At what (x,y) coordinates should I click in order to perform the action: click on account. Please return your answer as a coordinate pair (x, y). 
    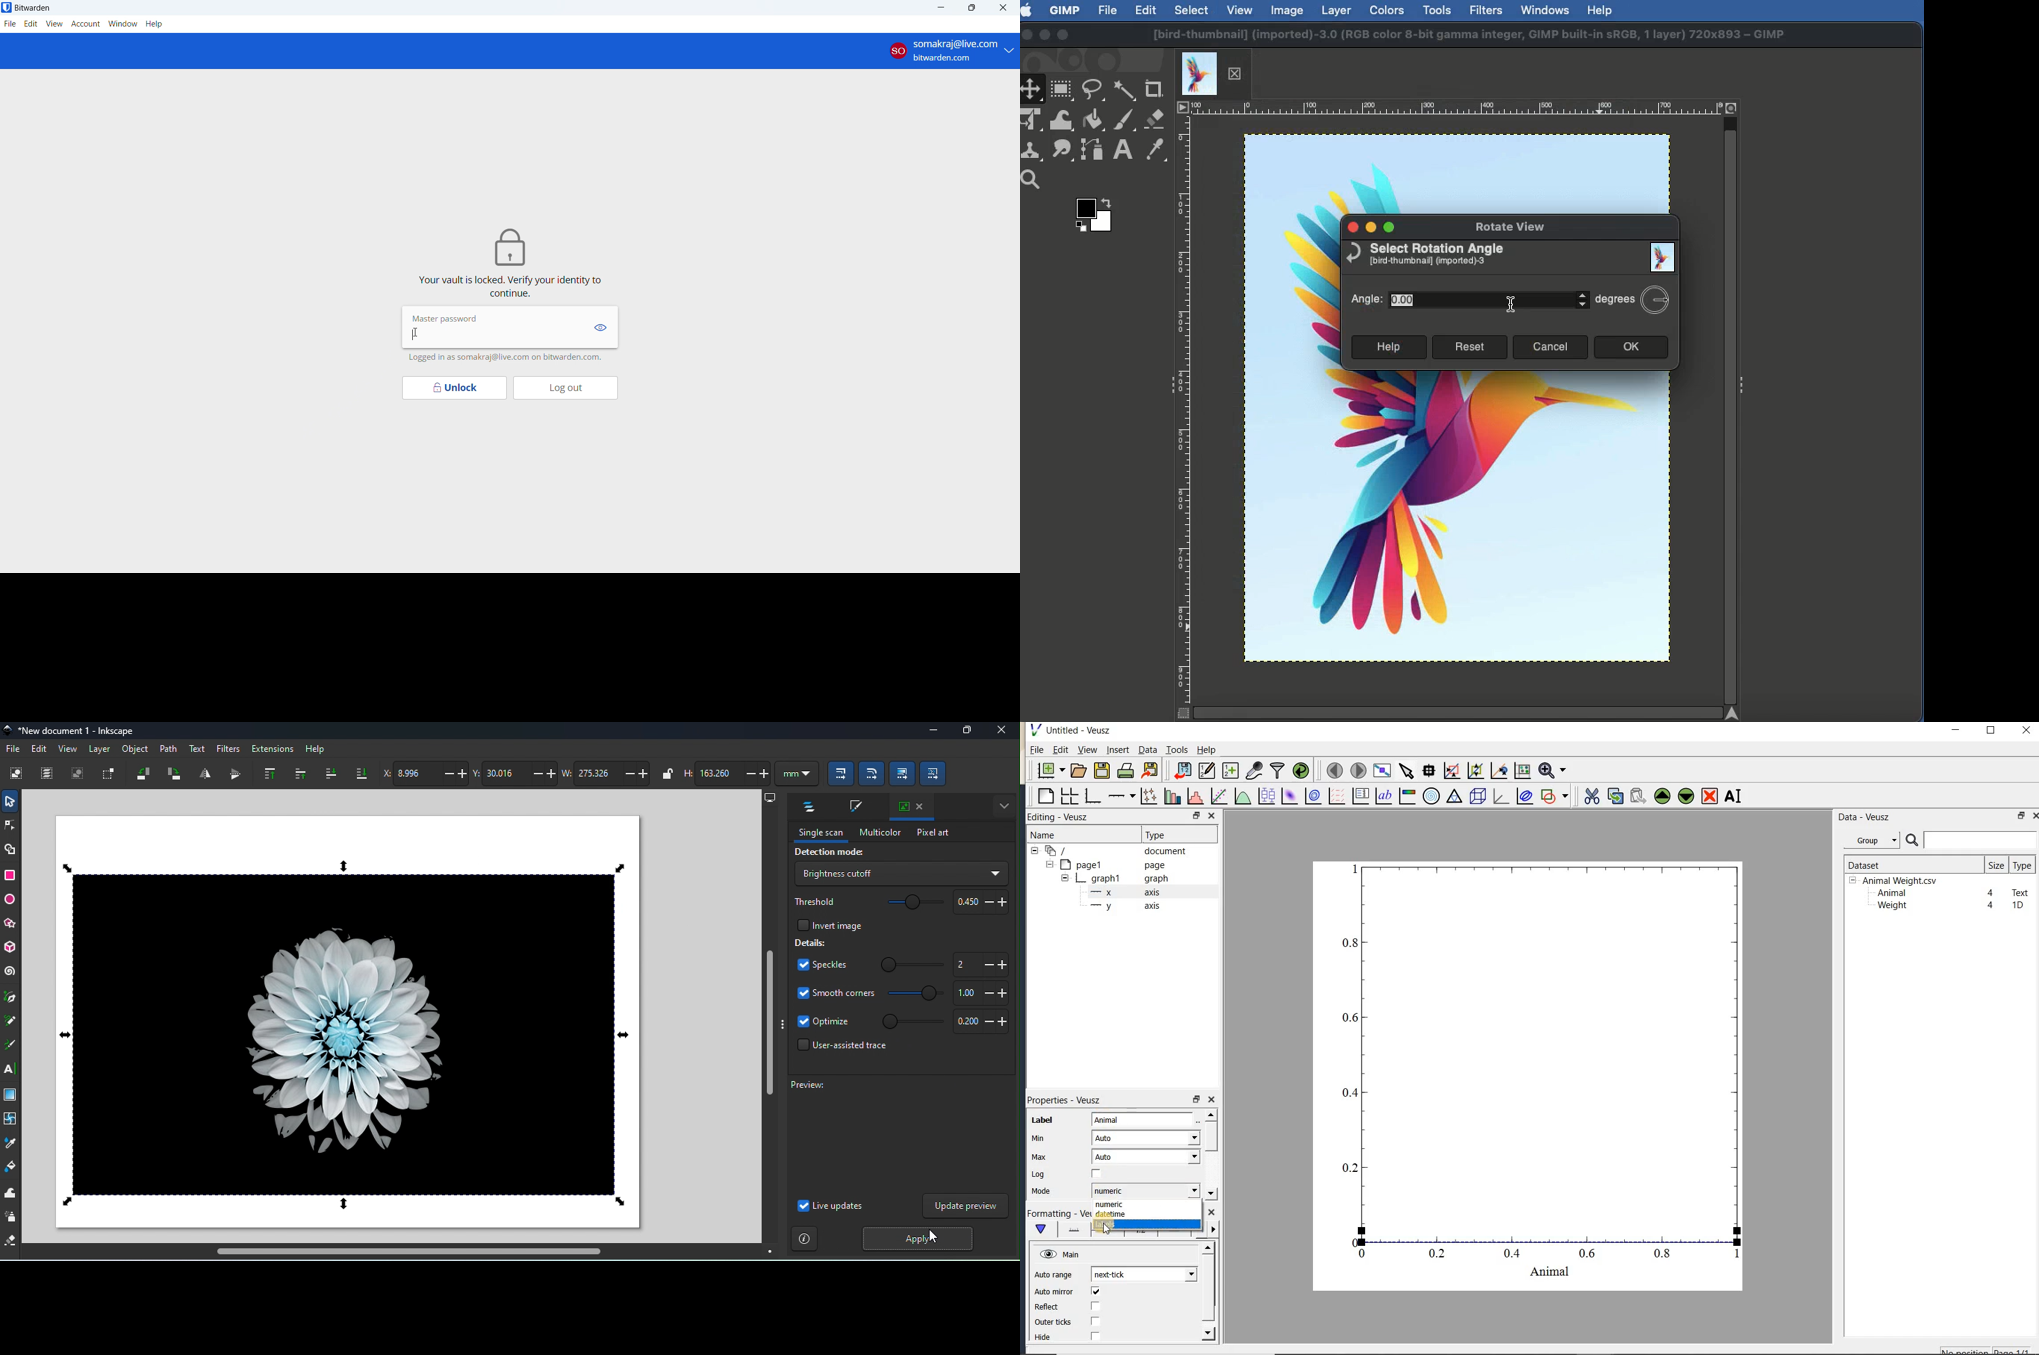
    Looking at the image, I should click on (85, 24).